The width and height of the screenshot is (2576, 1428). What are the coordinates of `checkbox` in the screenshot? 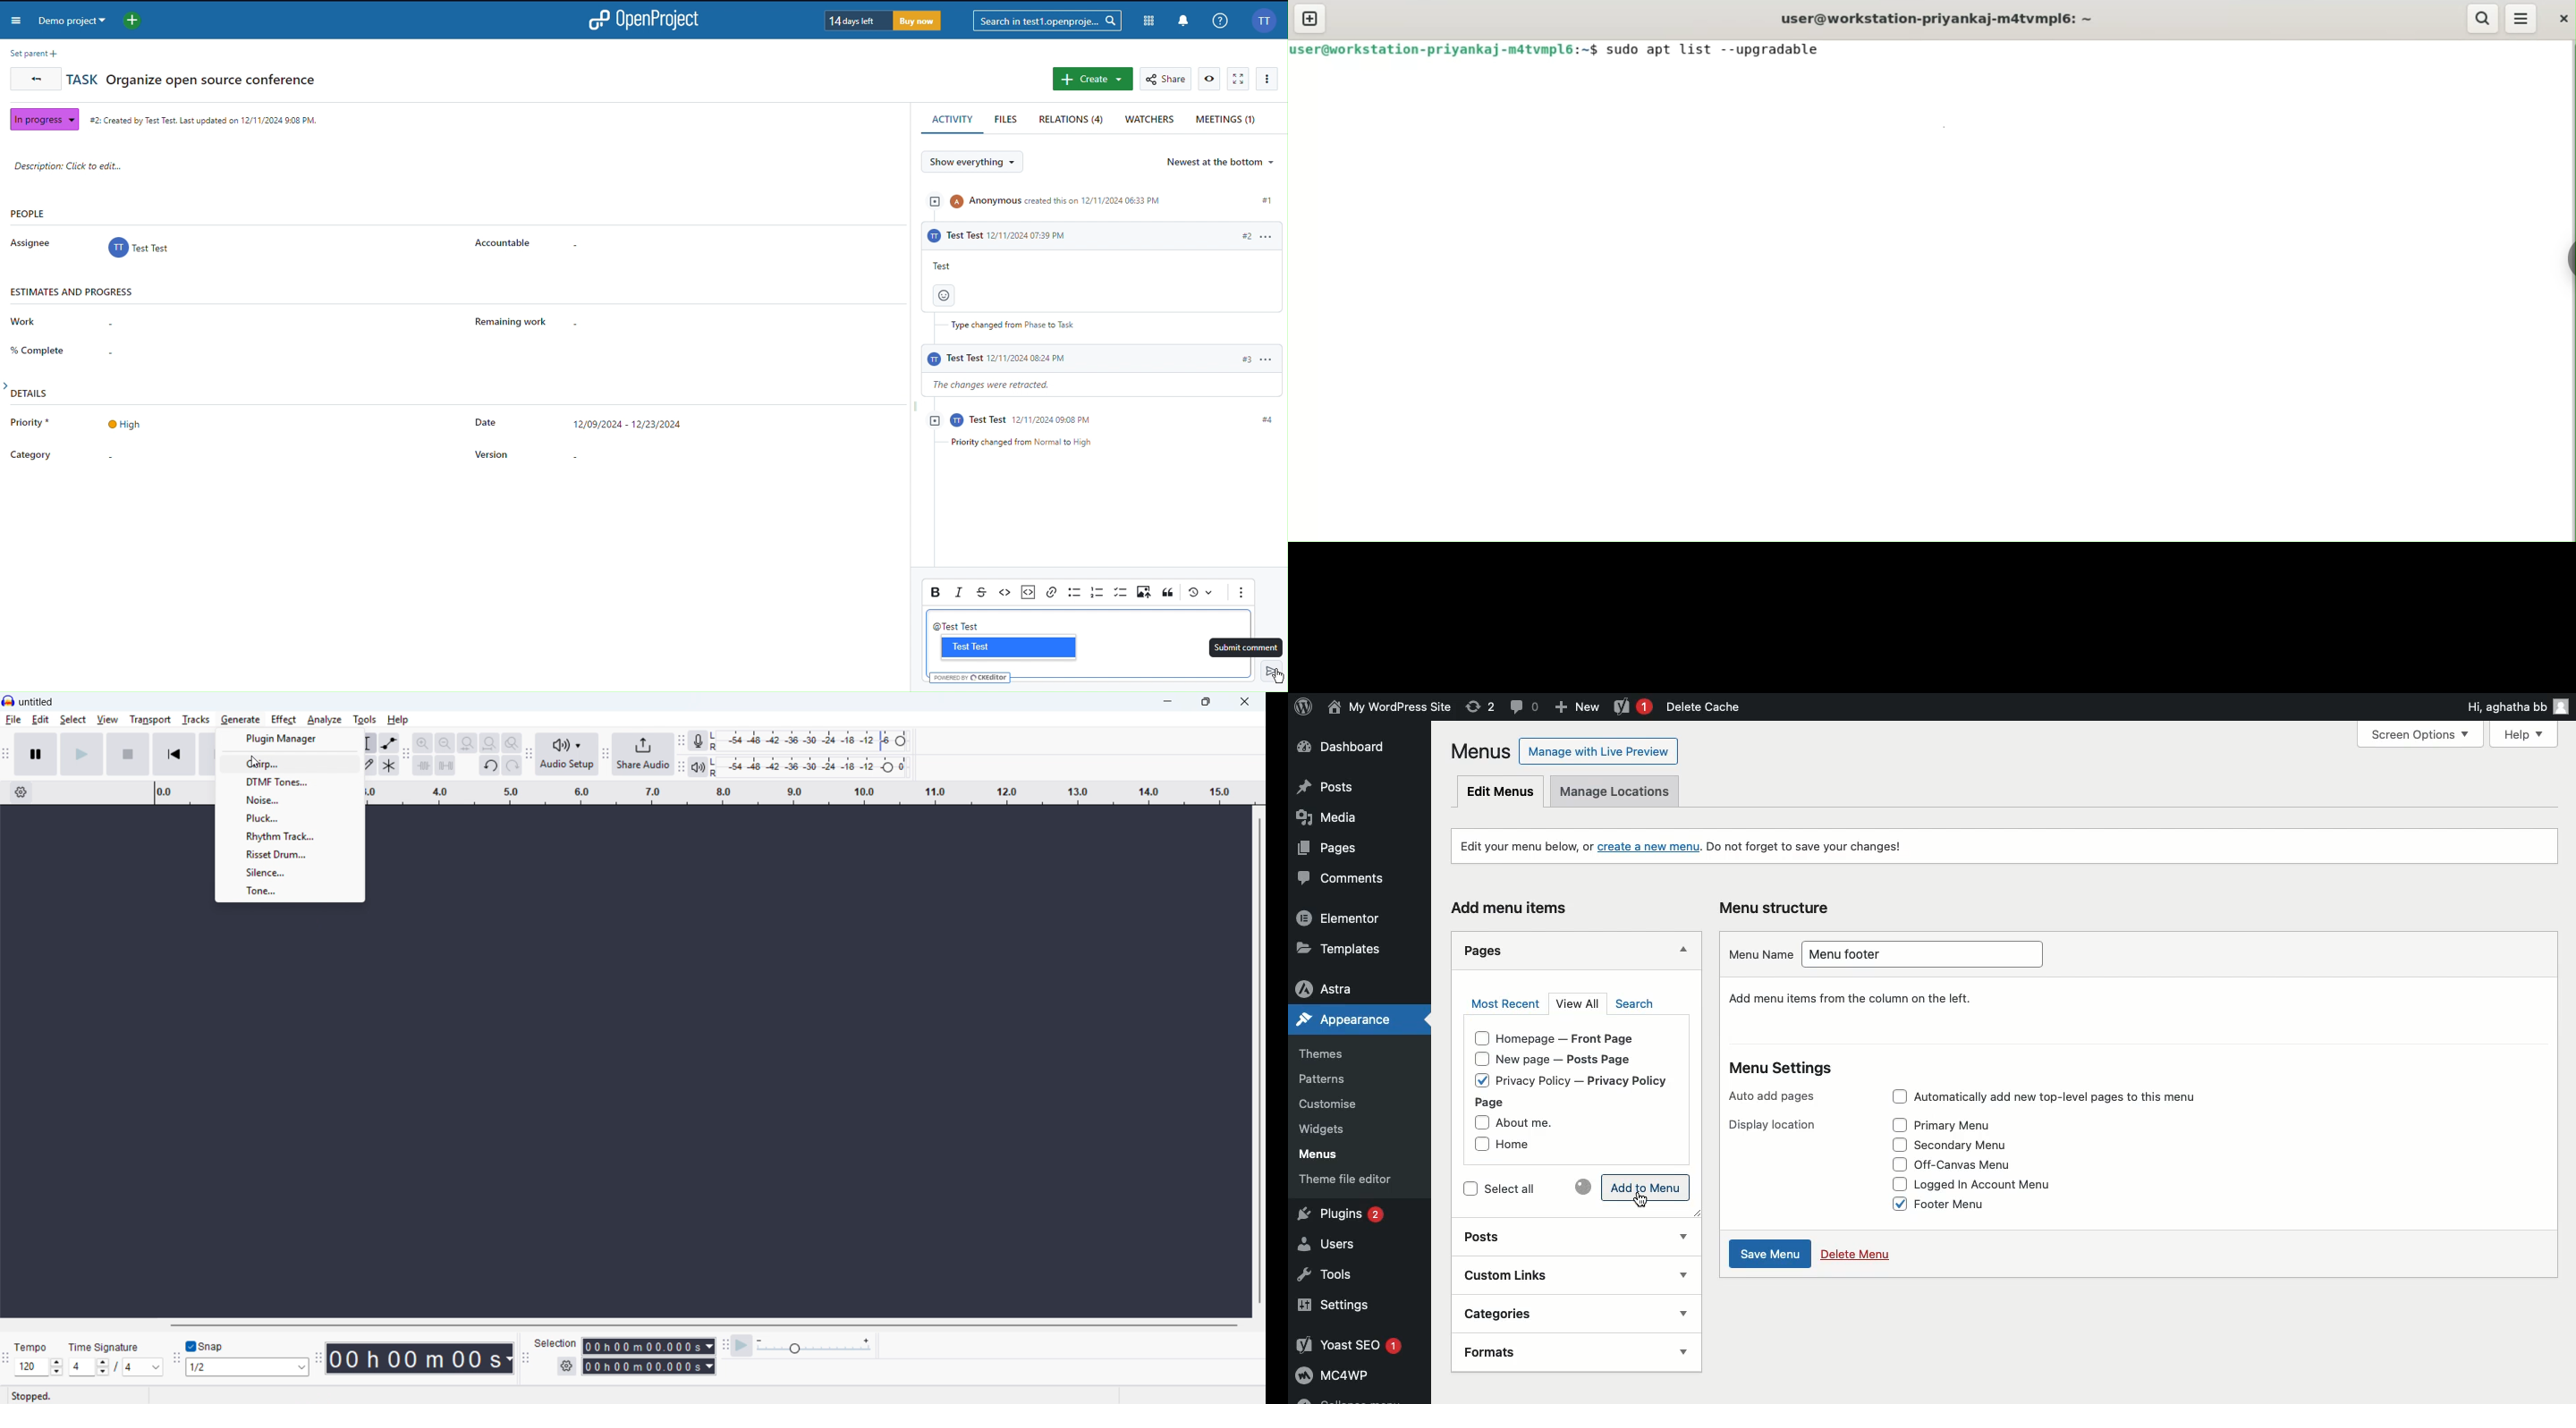 It's located at (1475, 1146).